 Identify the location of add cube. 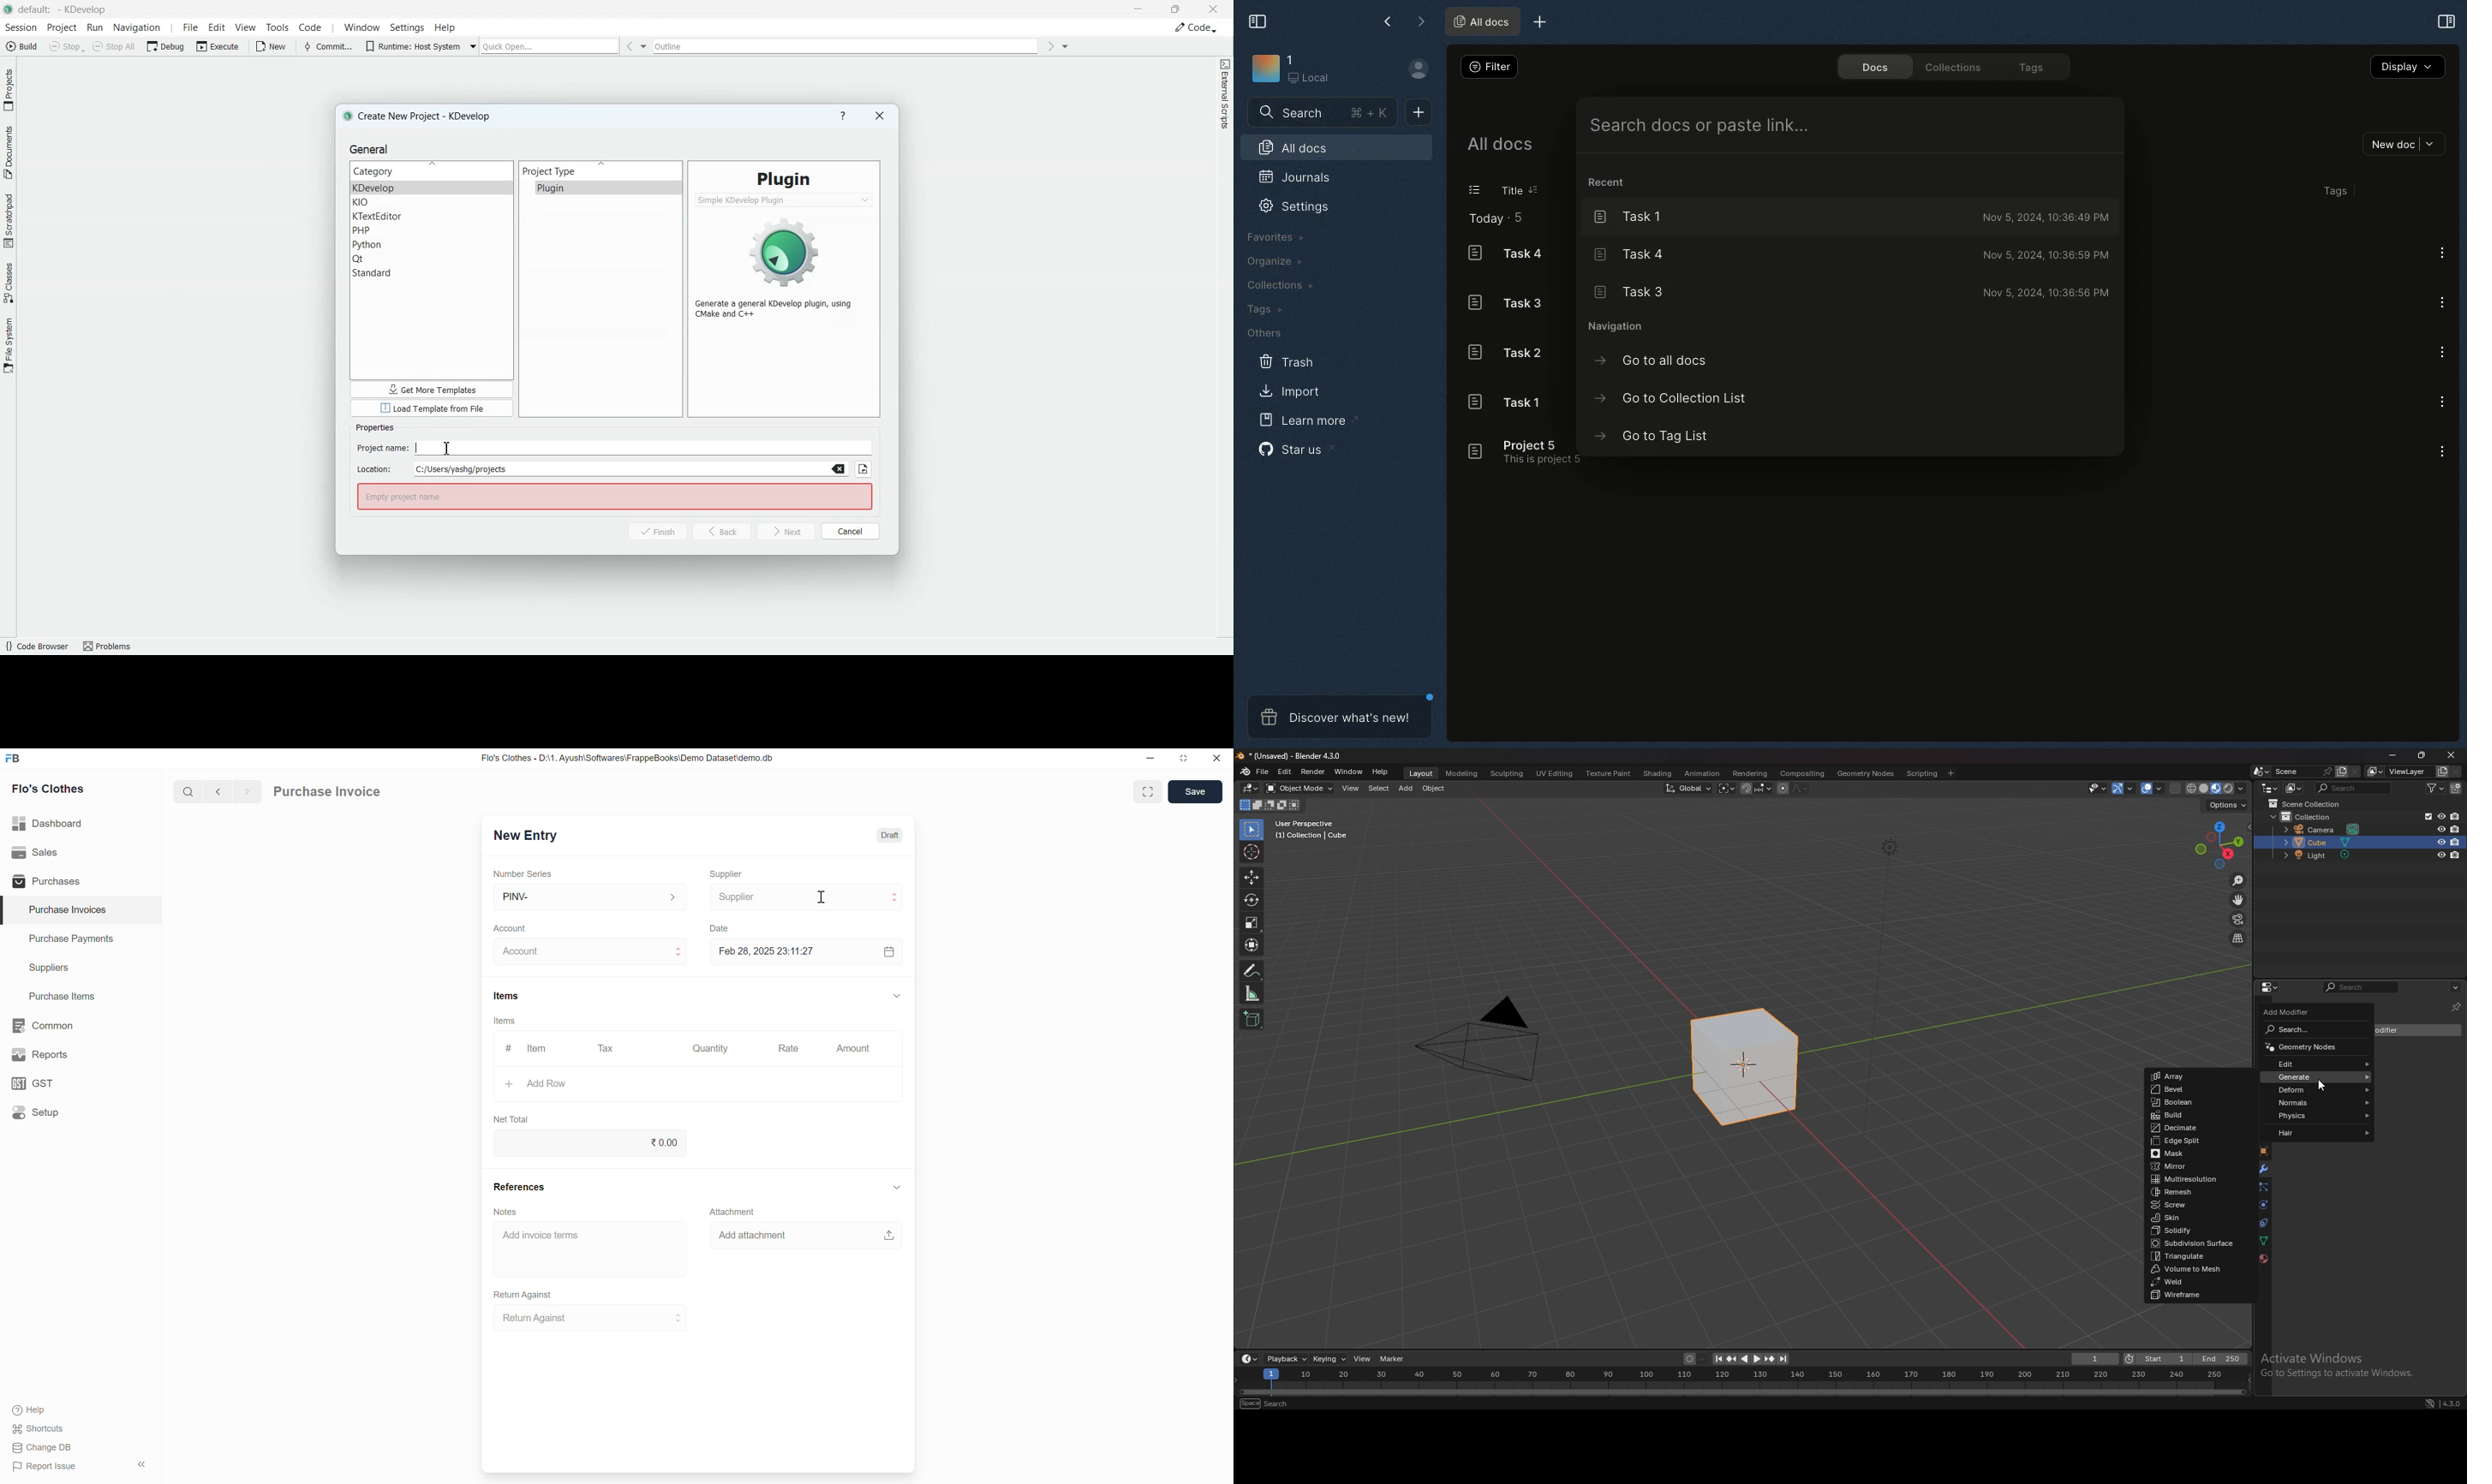
(1251, 1019).